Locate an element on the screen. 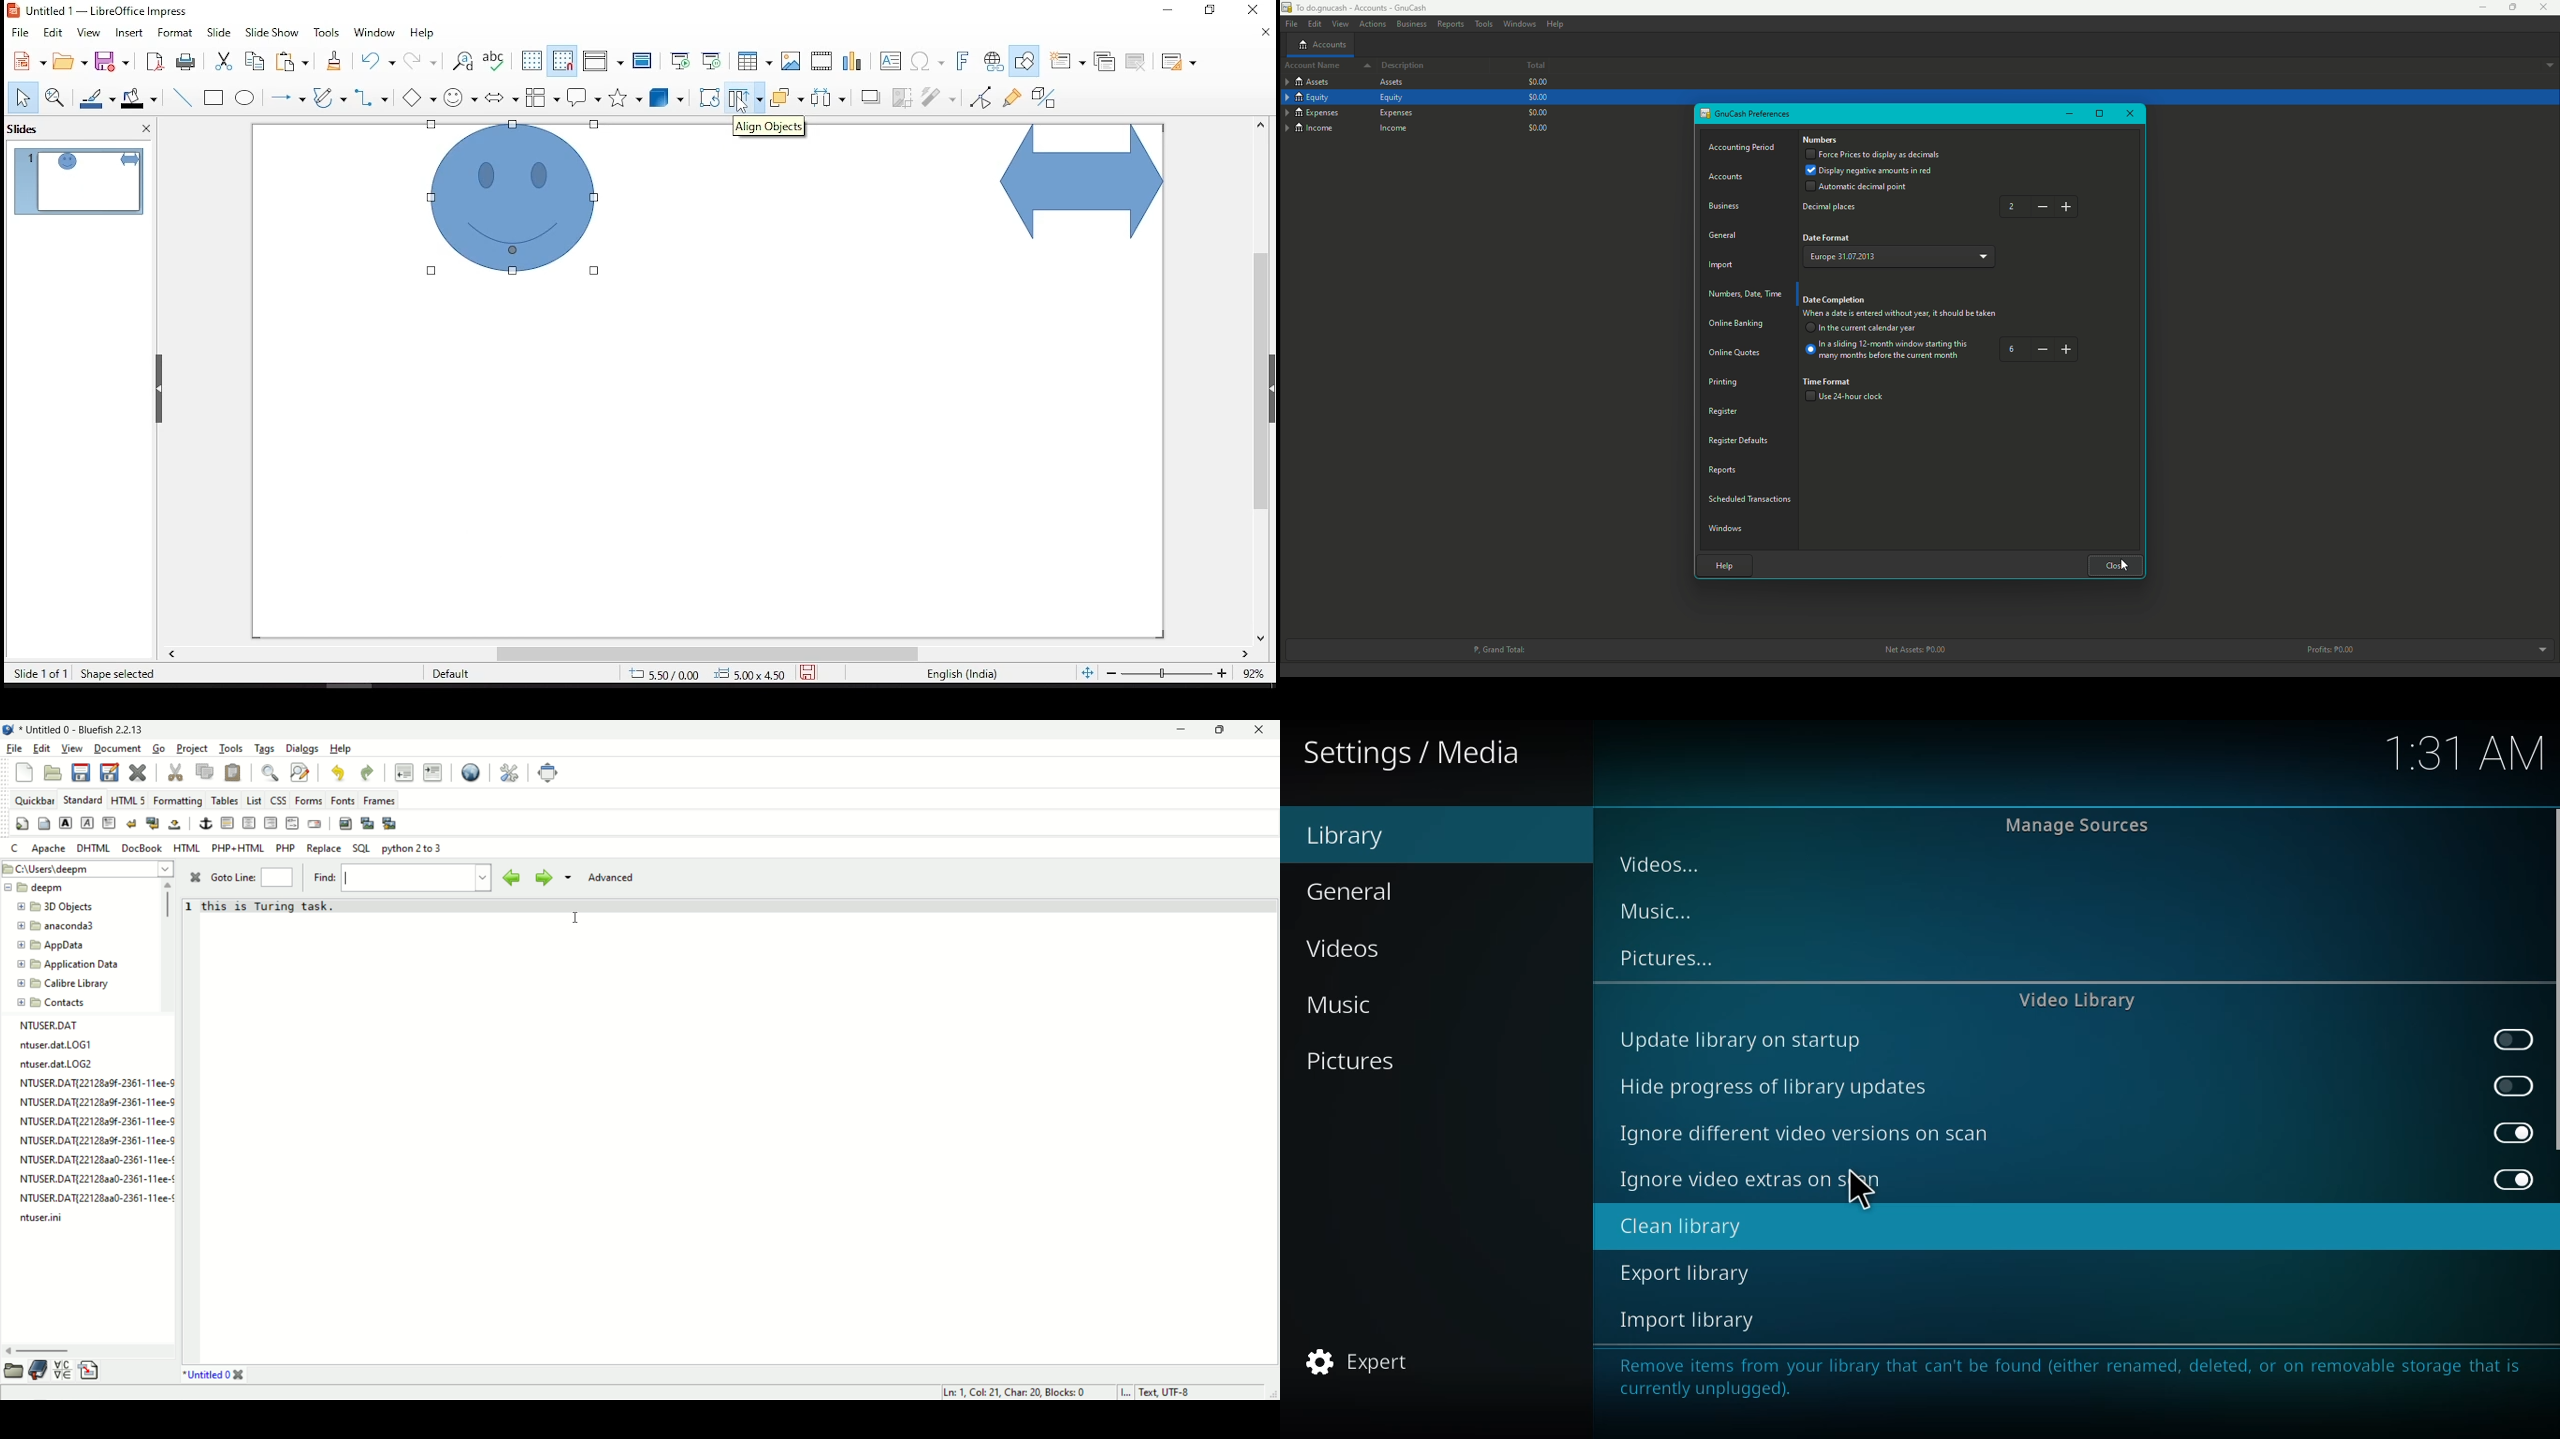 This screenshot has width=2576, height=1456. NTUSER.DAT{22128a9f-2361-11ee-S is located at coordinates (90, 1085).